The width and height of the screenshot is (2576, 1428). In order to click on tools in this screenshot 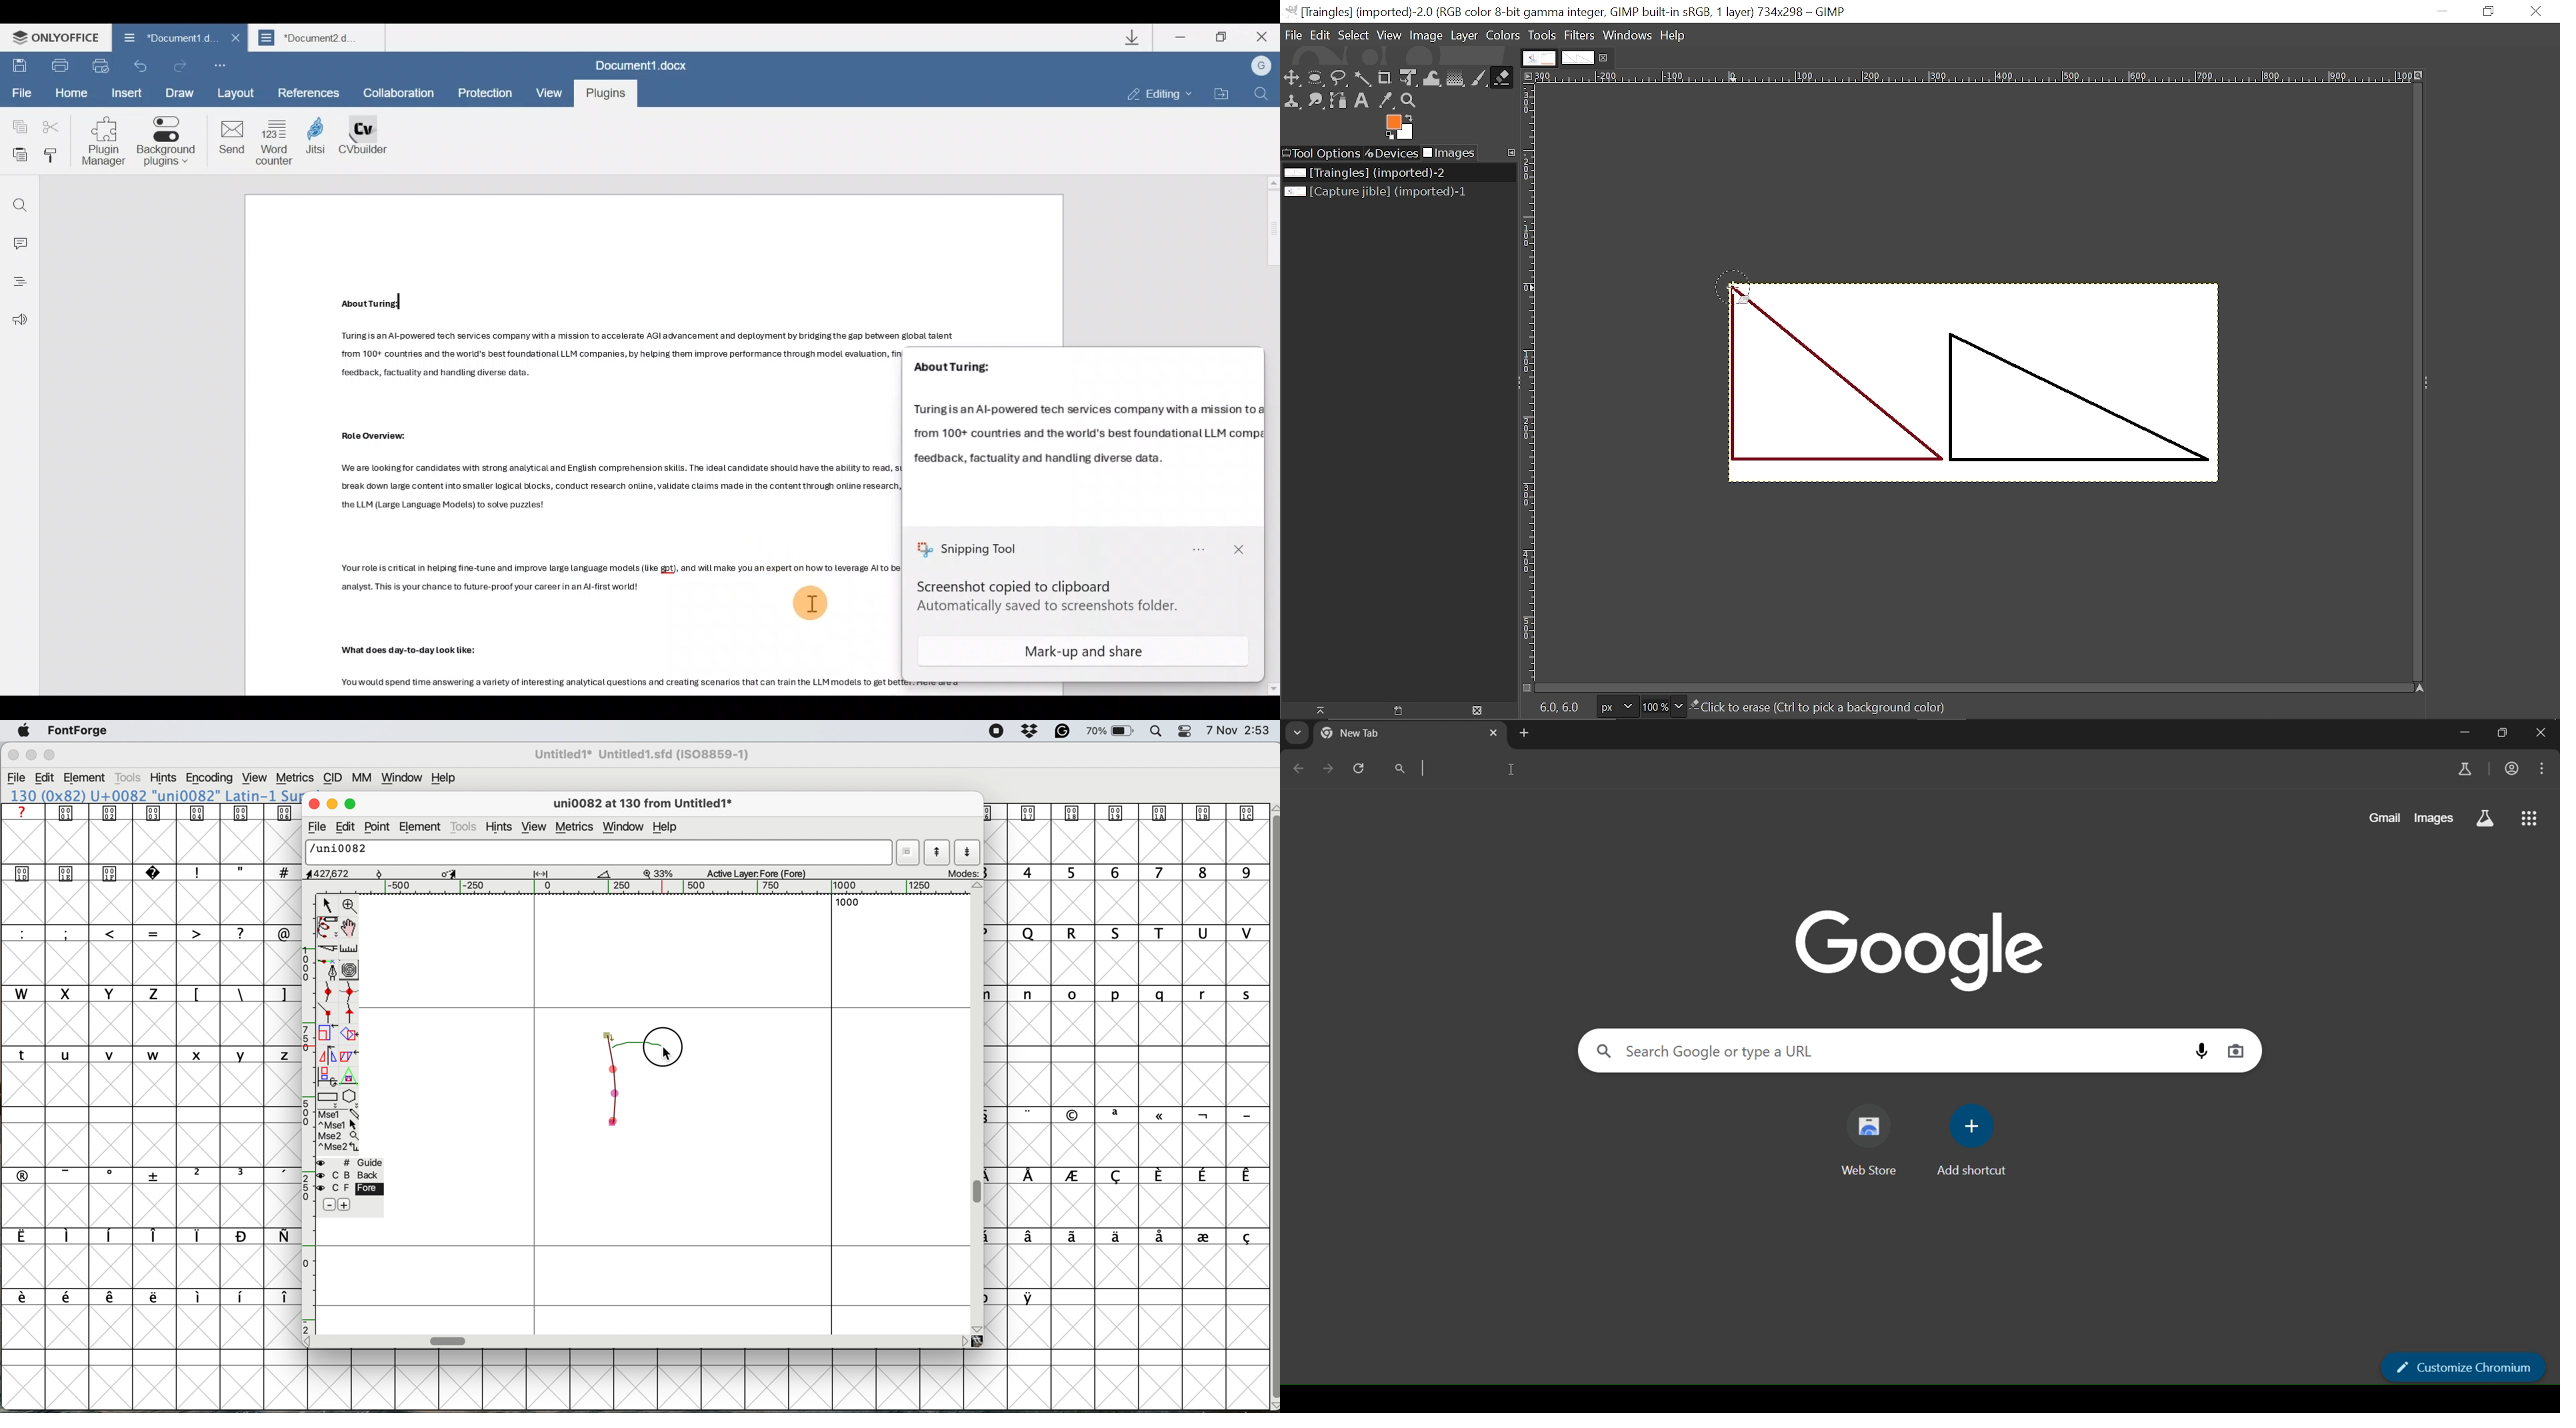, I will do `click(129, 778)`.